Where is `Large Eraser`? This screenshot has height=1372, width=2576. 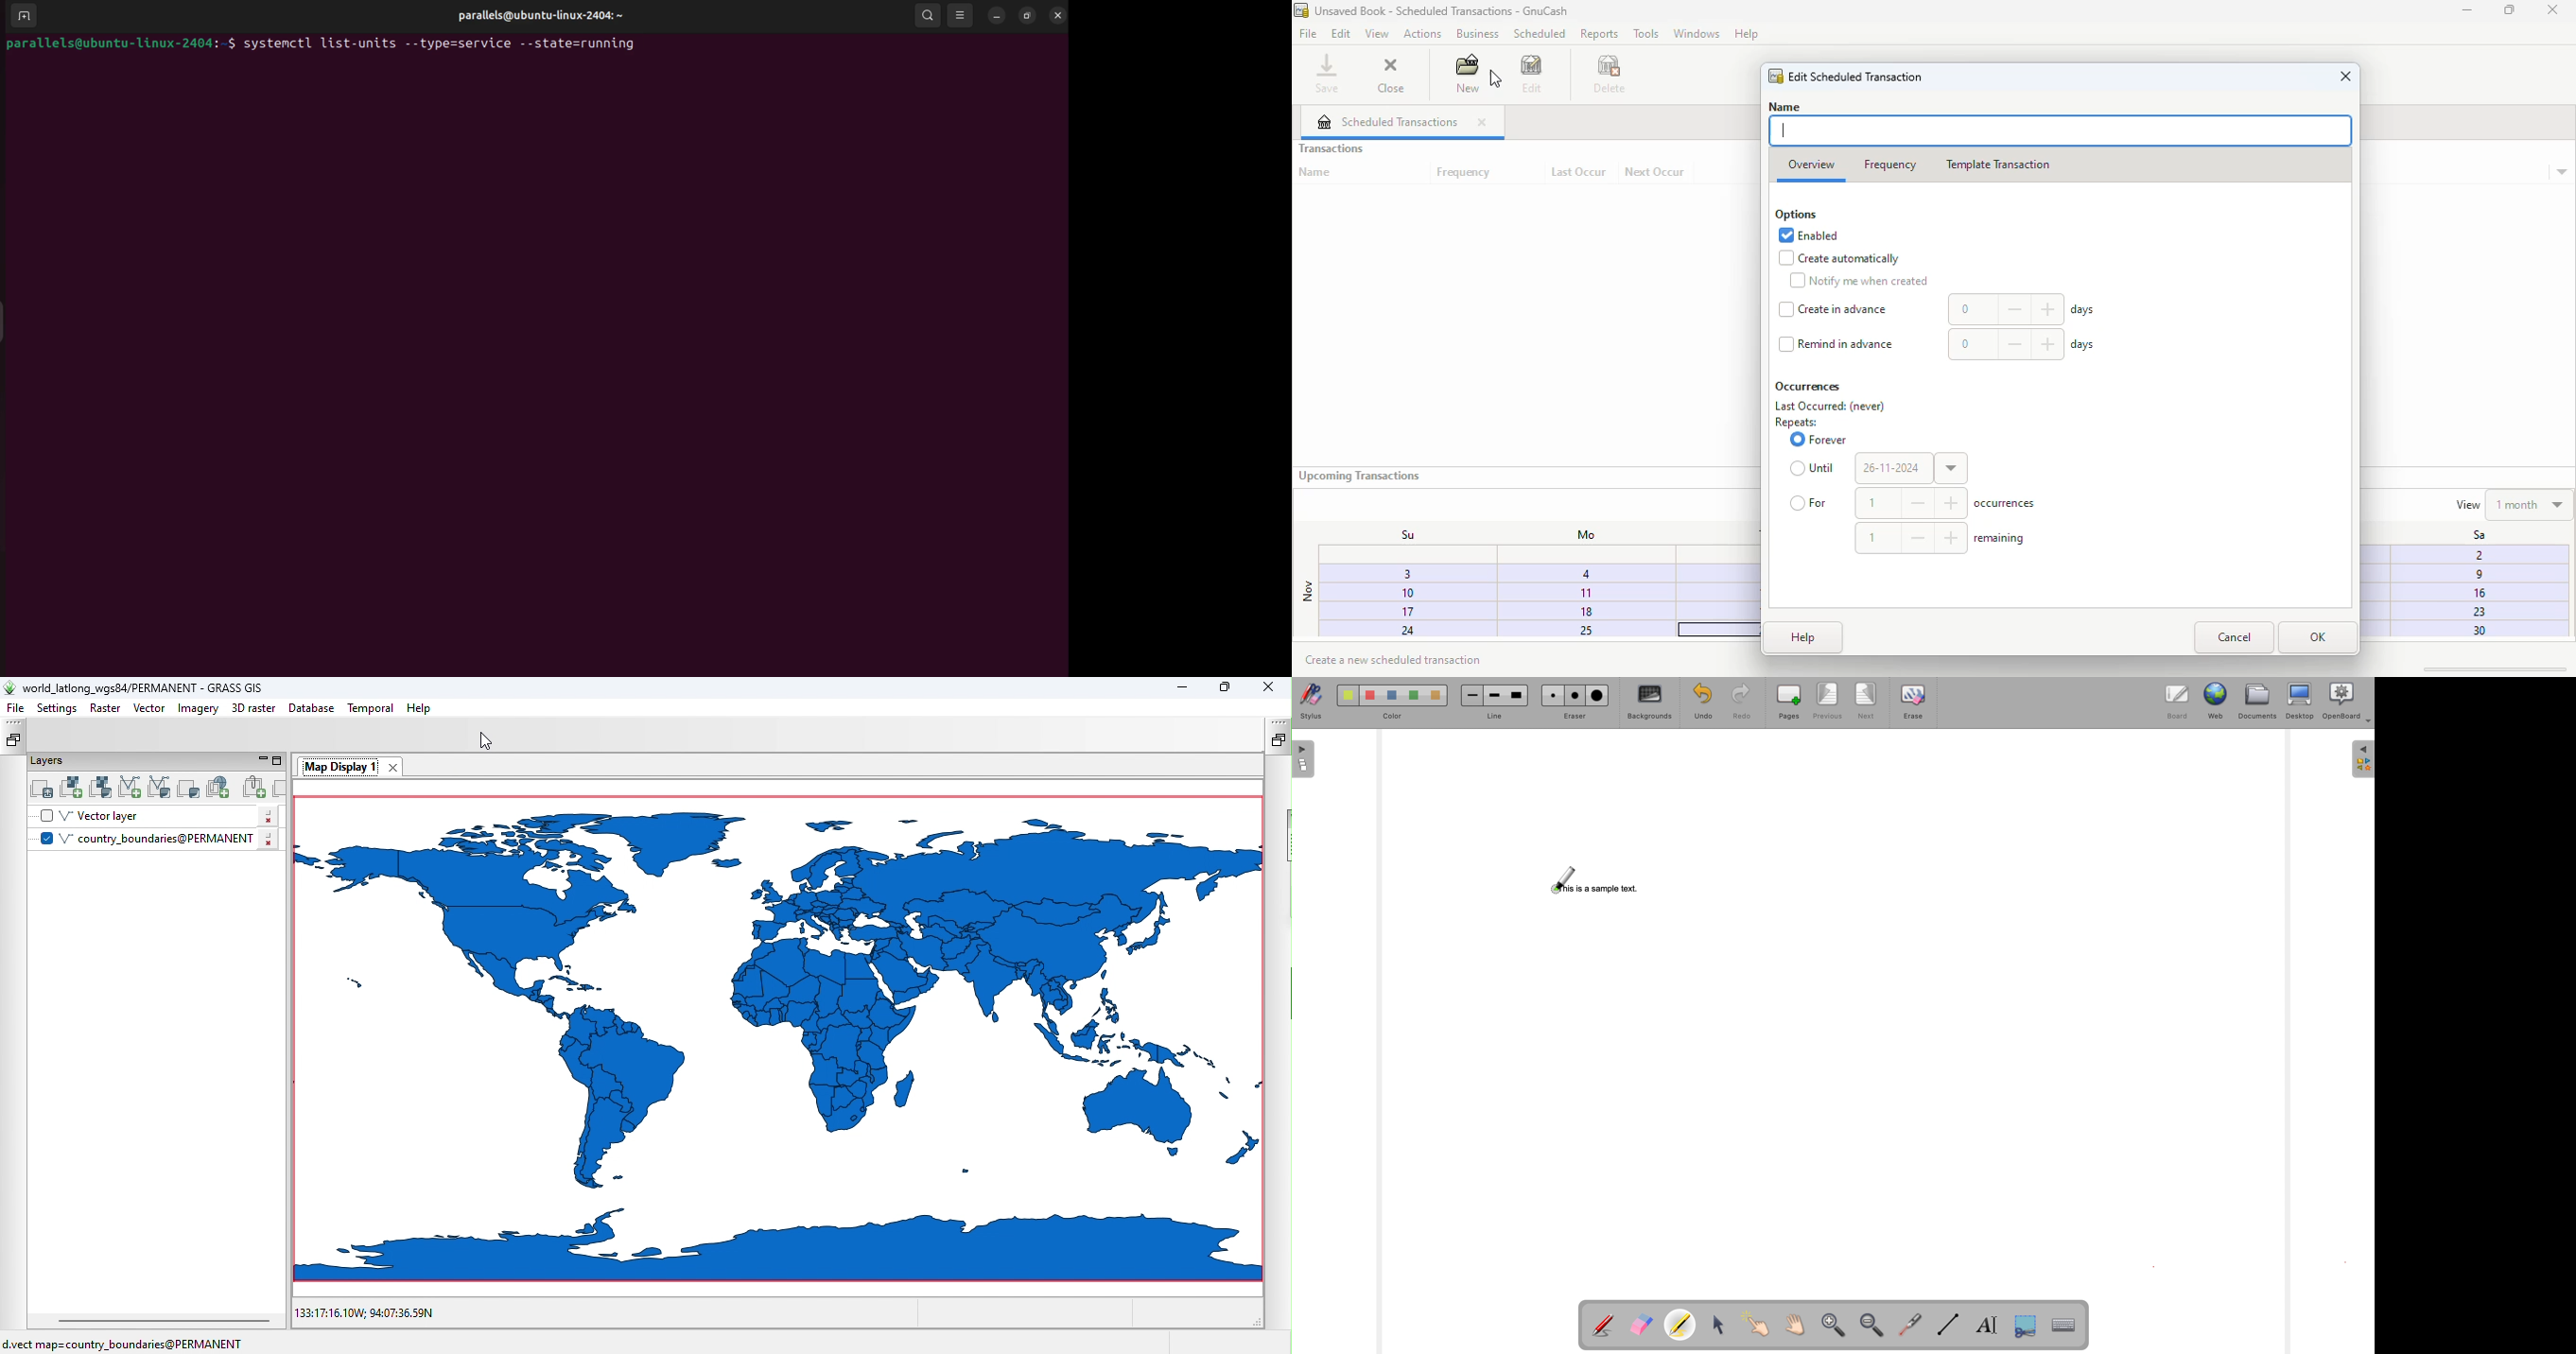
Large Eraser is located at coordinates (1596, 696).